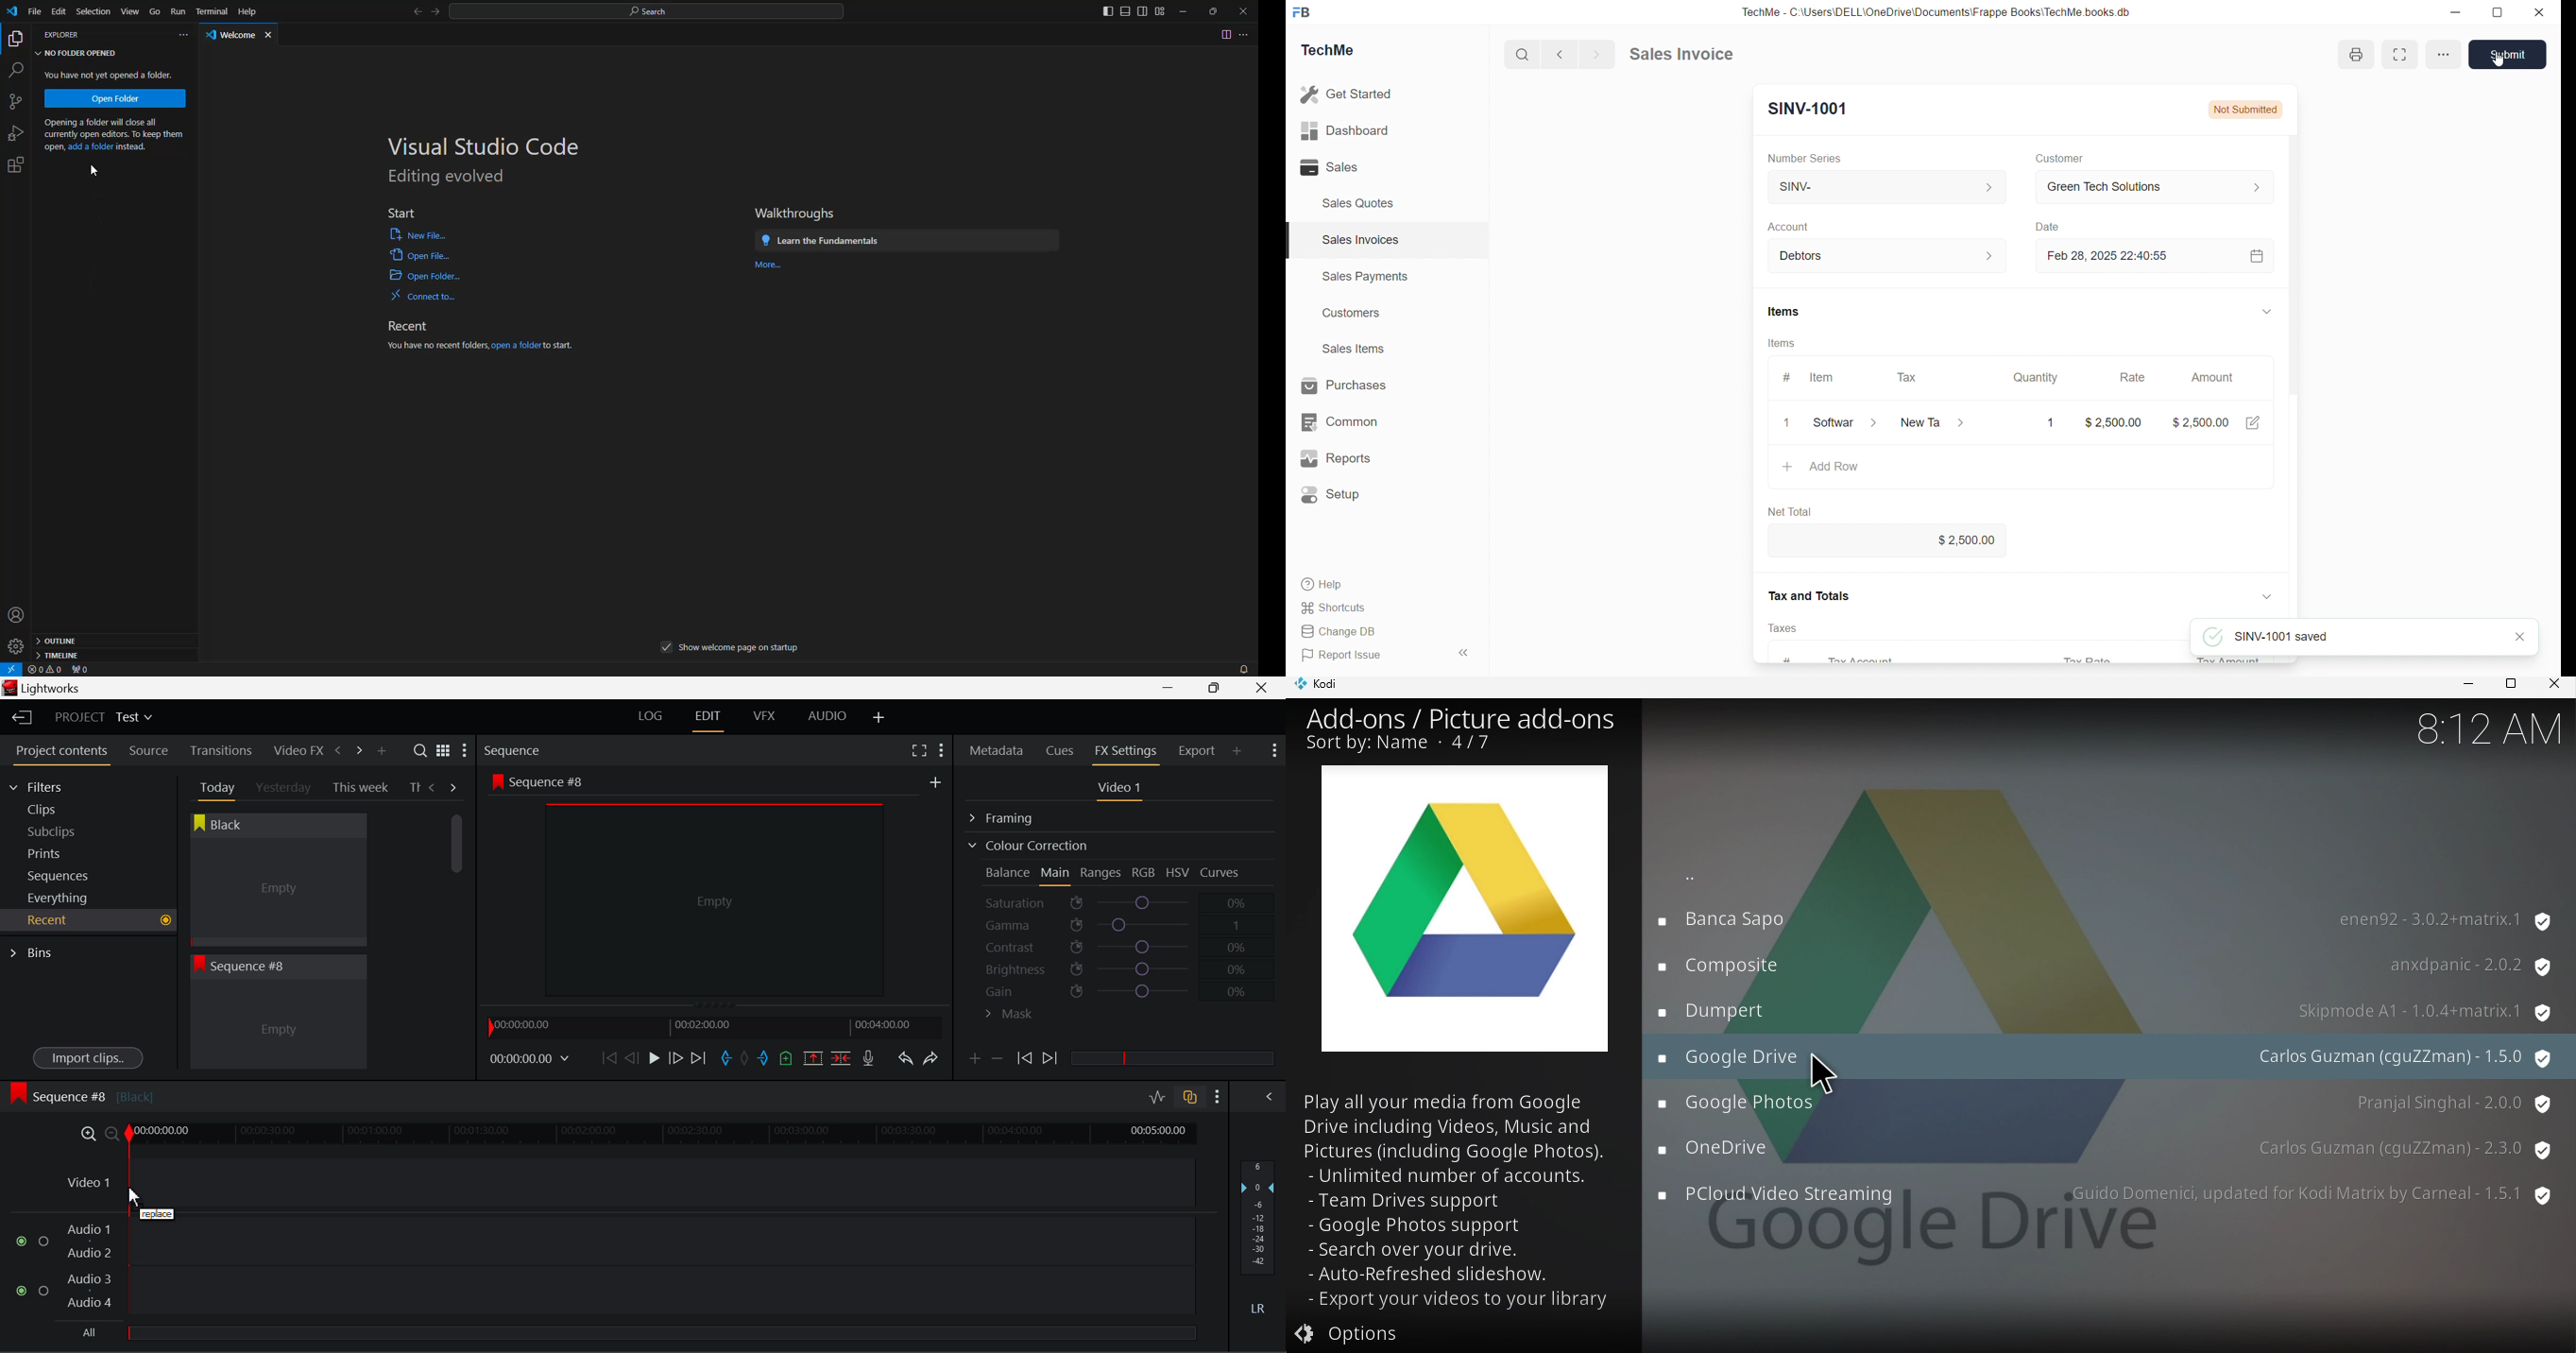  Describe the element at coordinates (1939, 12) in the screenshot. I see `TechMe - C:\Users\DELL\OneDrive\Documents\Frappe Books'TechMe books db` at that location.